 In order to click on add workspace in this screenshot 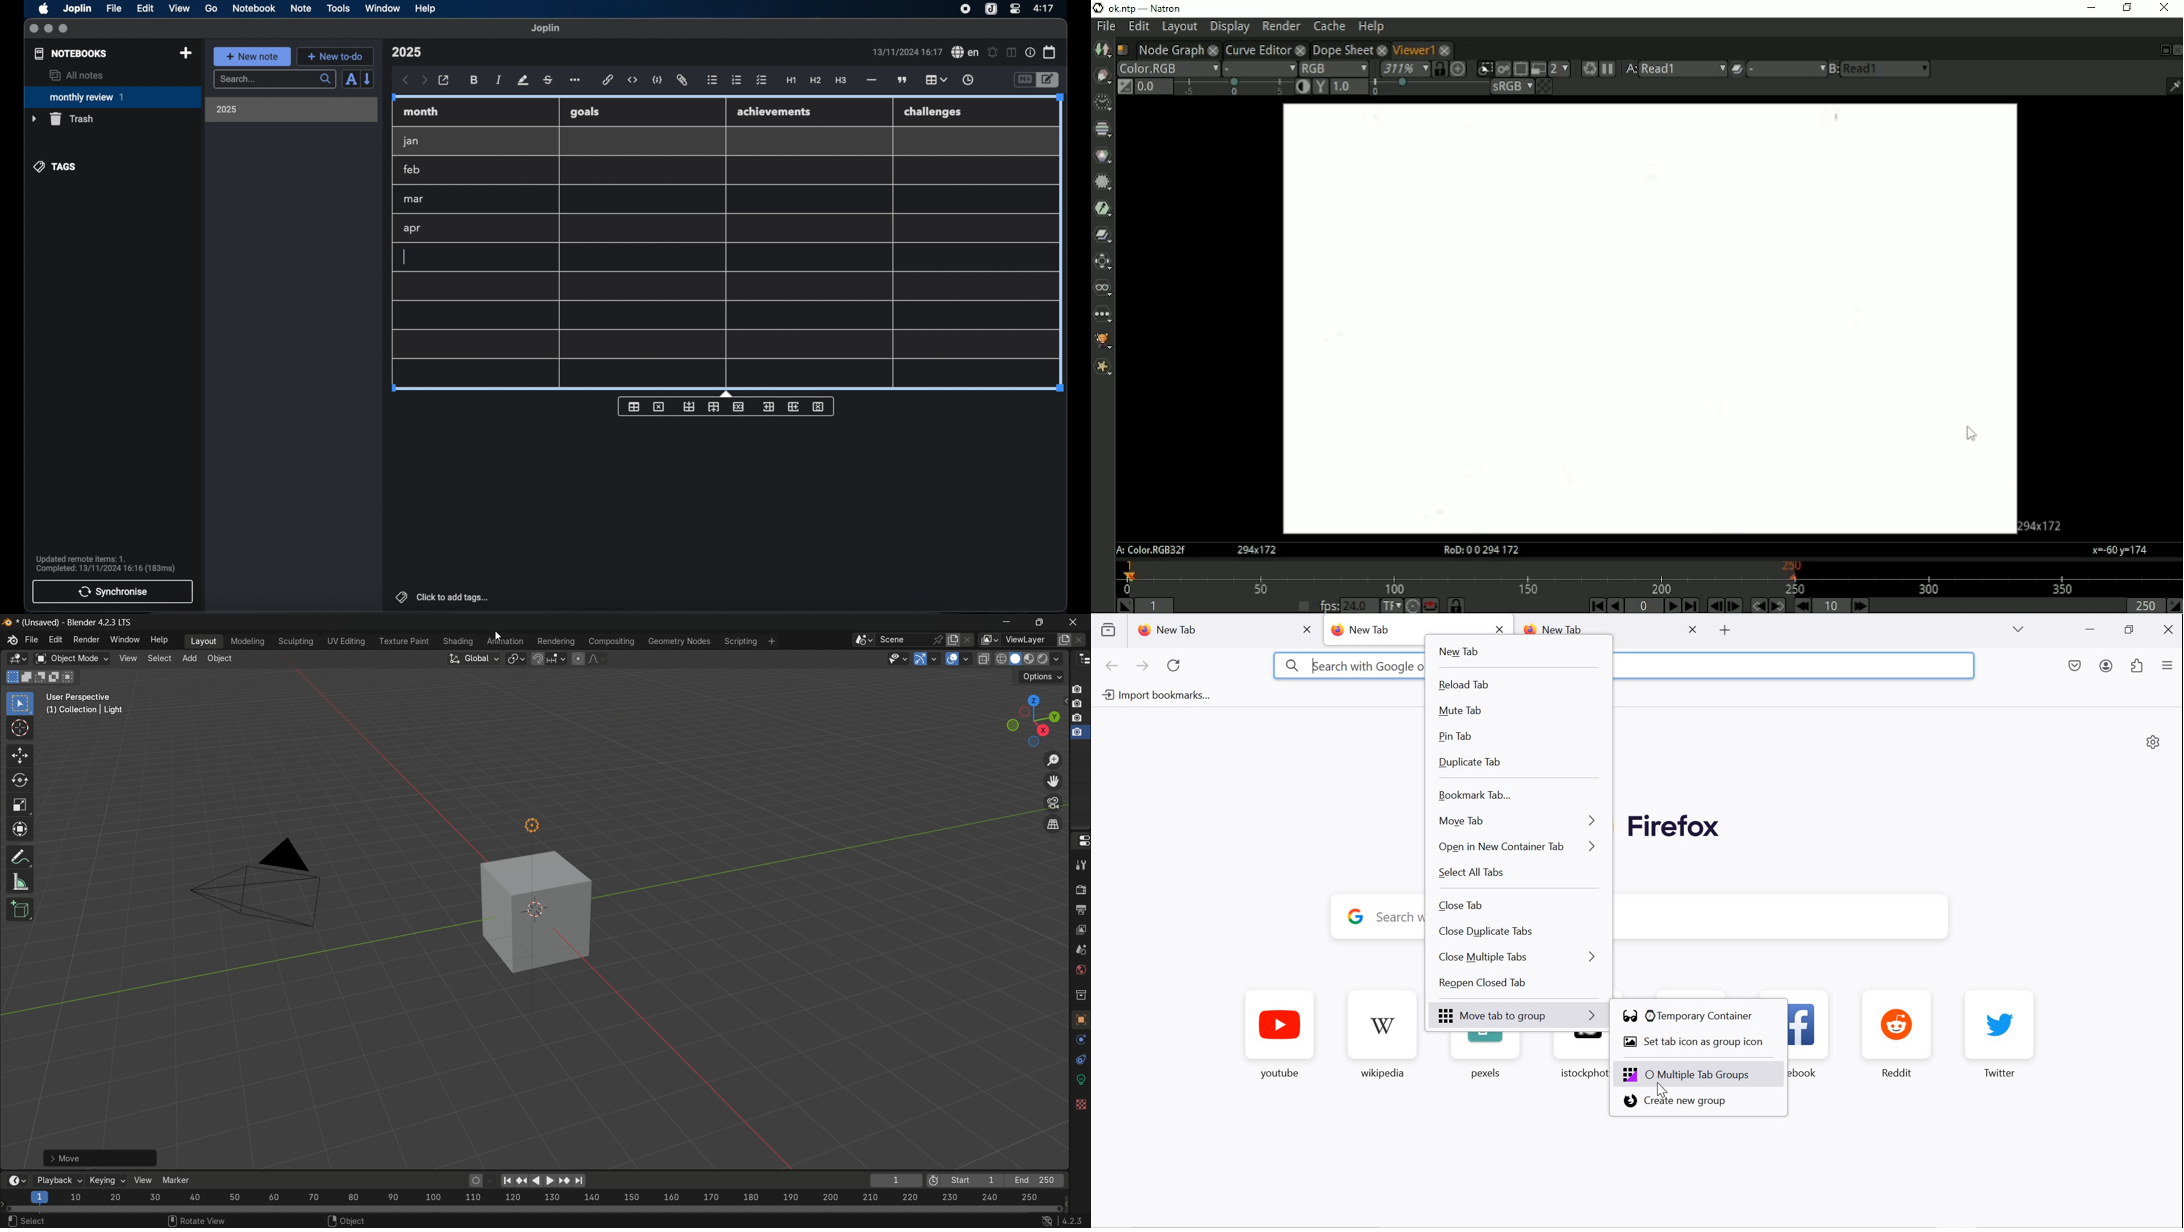, I will do `click(773, 641)`.